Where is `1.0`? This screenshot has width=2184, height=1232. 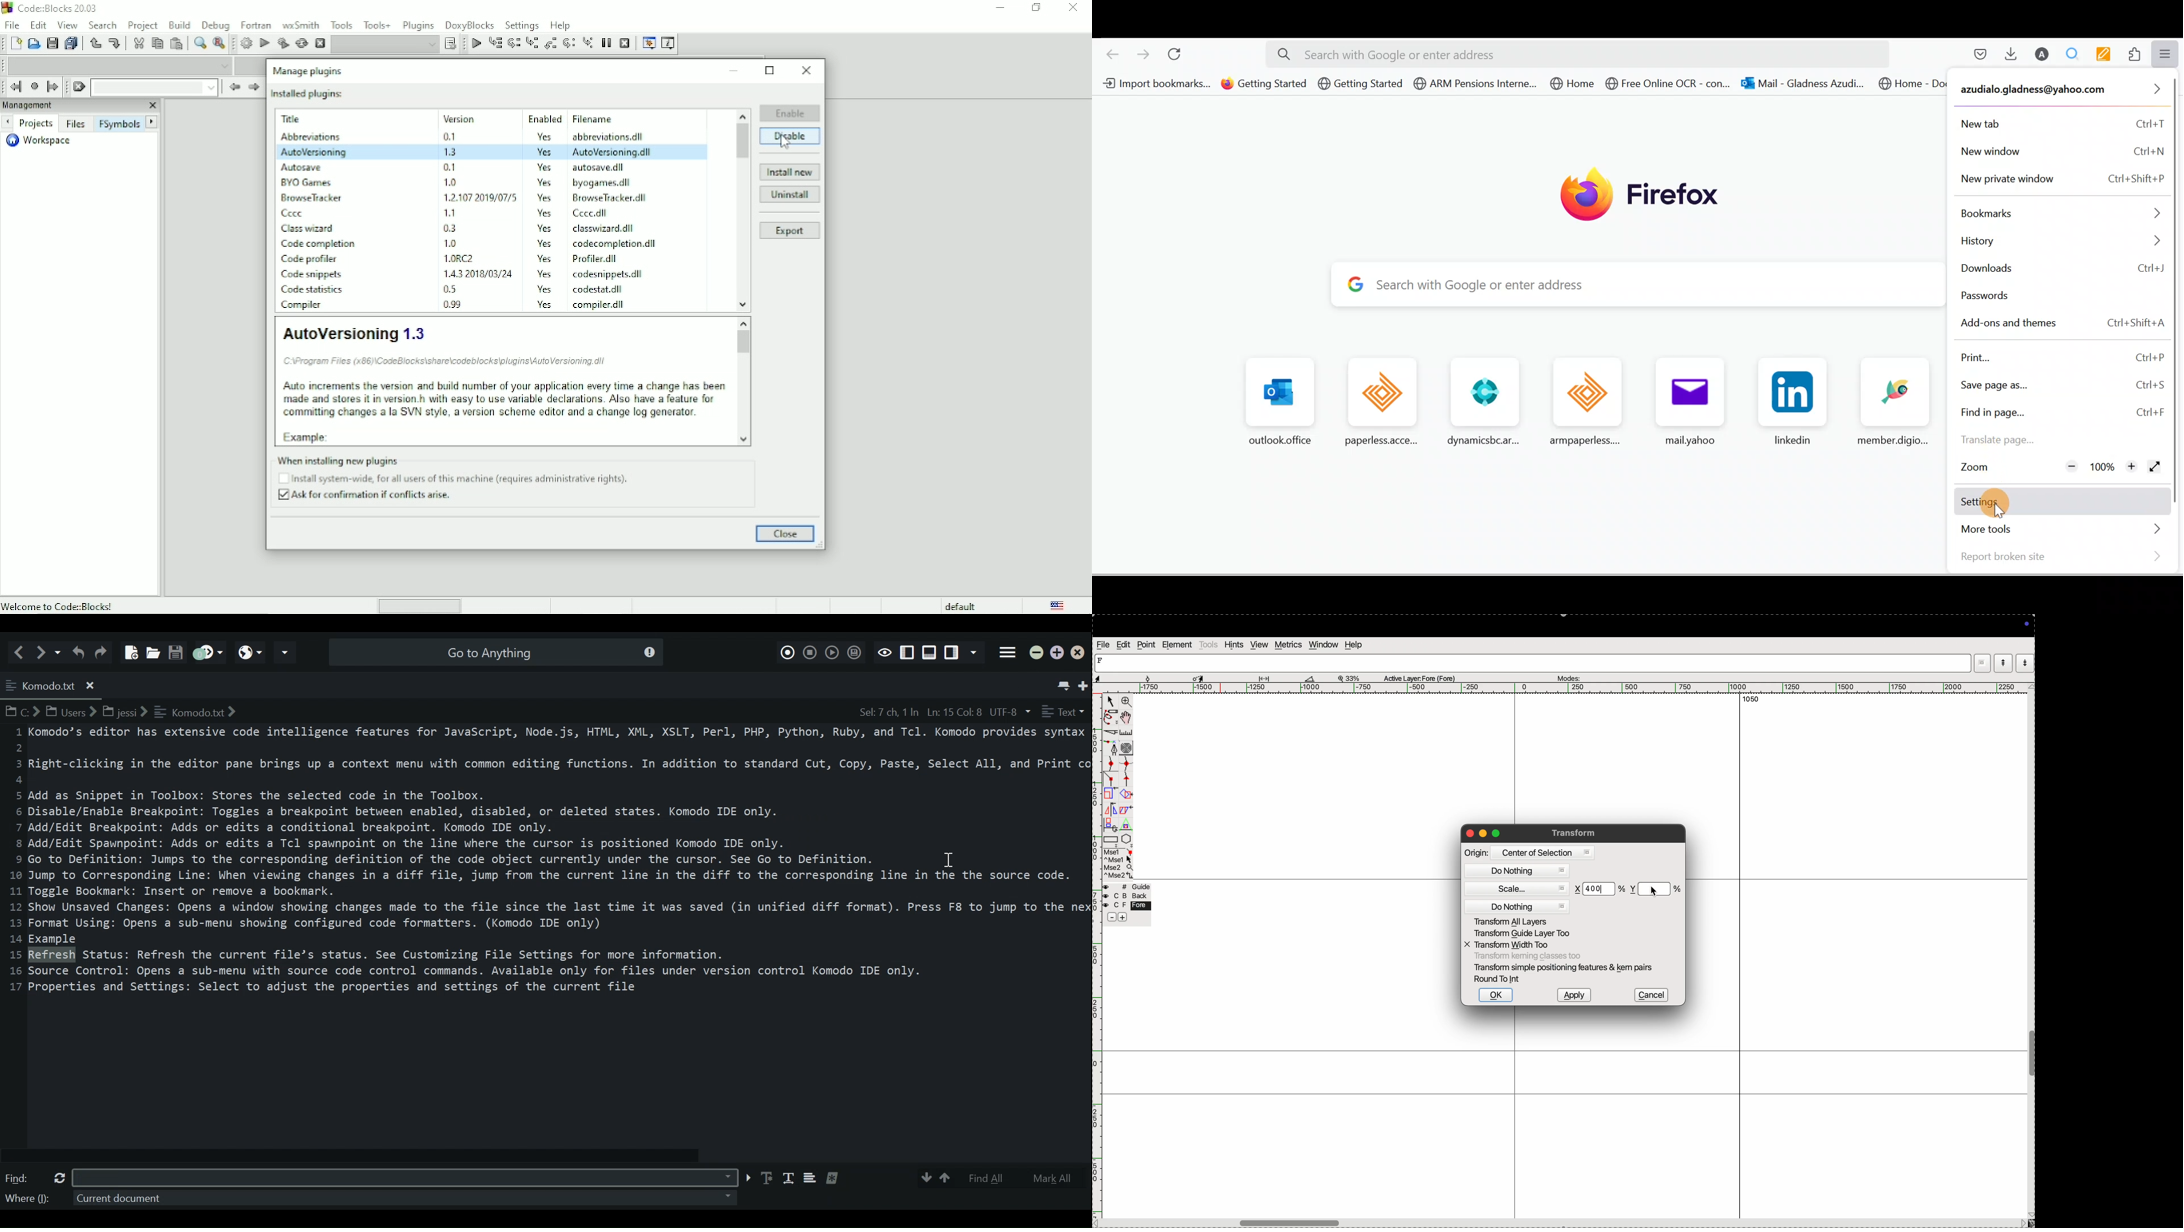 1.0 is located at coordinates (452, 243).